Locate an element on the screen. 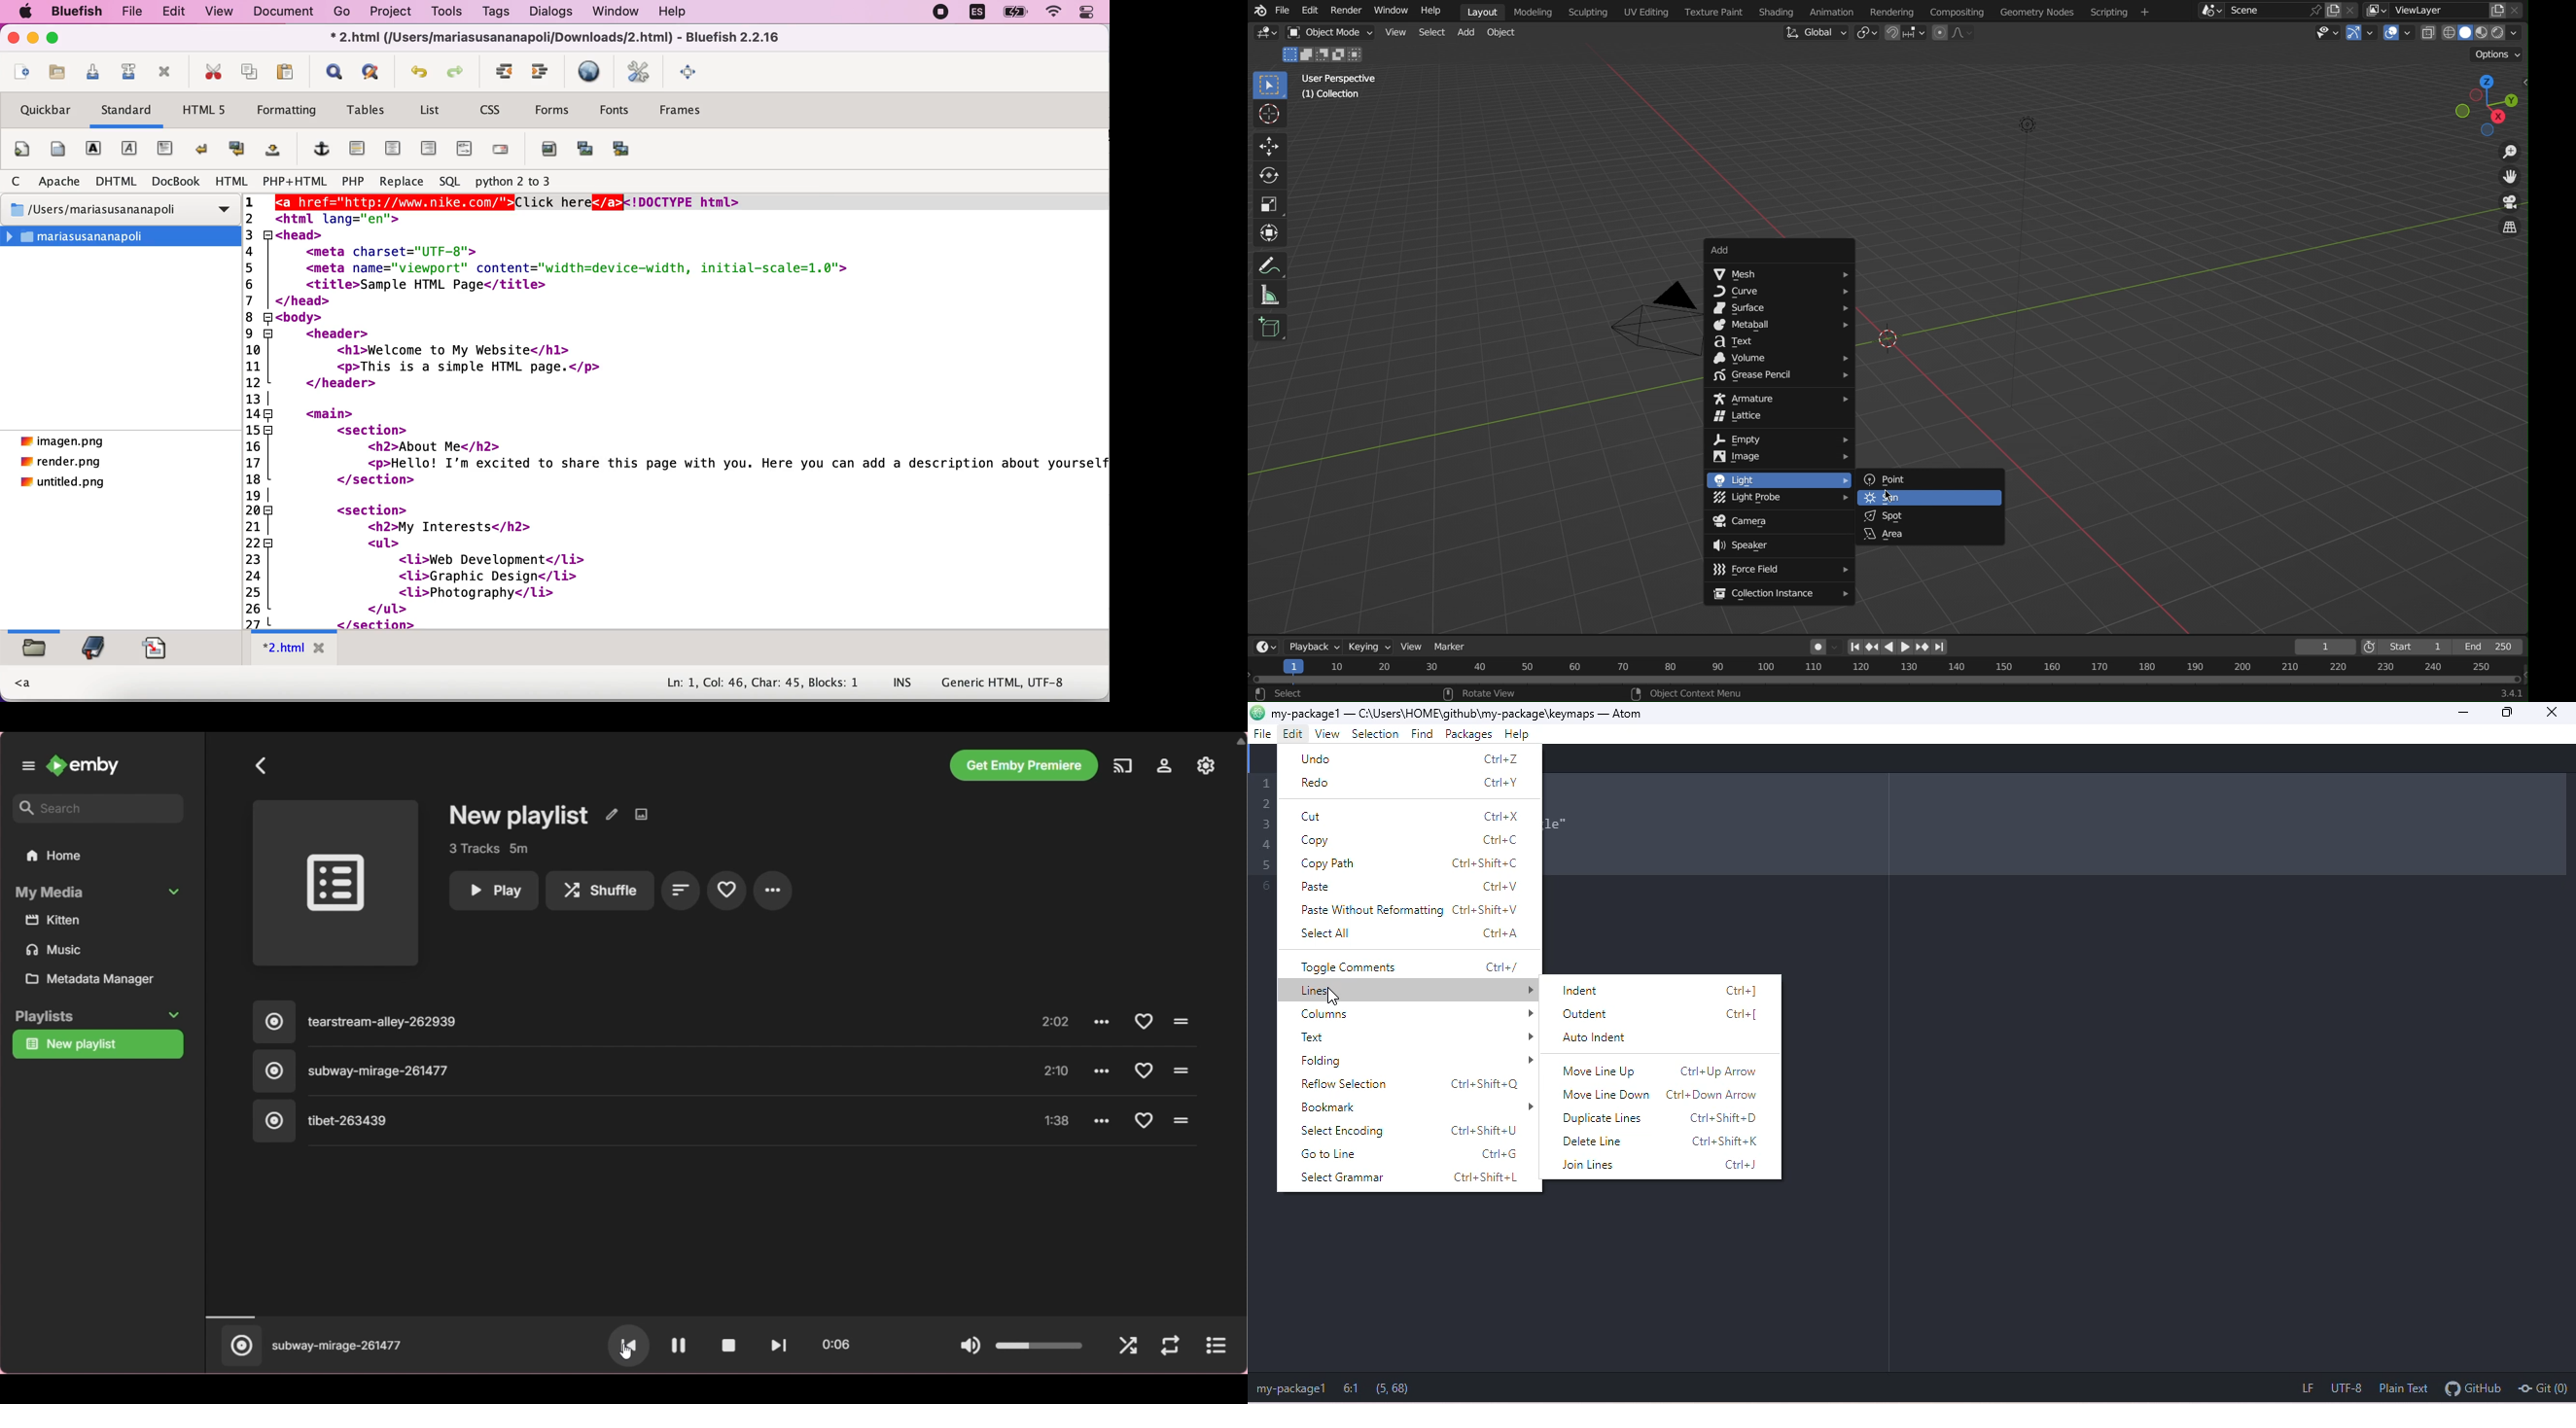 The height and width of the screenshot is (1428, 2576). previous is located at coordinates (1855, 647).